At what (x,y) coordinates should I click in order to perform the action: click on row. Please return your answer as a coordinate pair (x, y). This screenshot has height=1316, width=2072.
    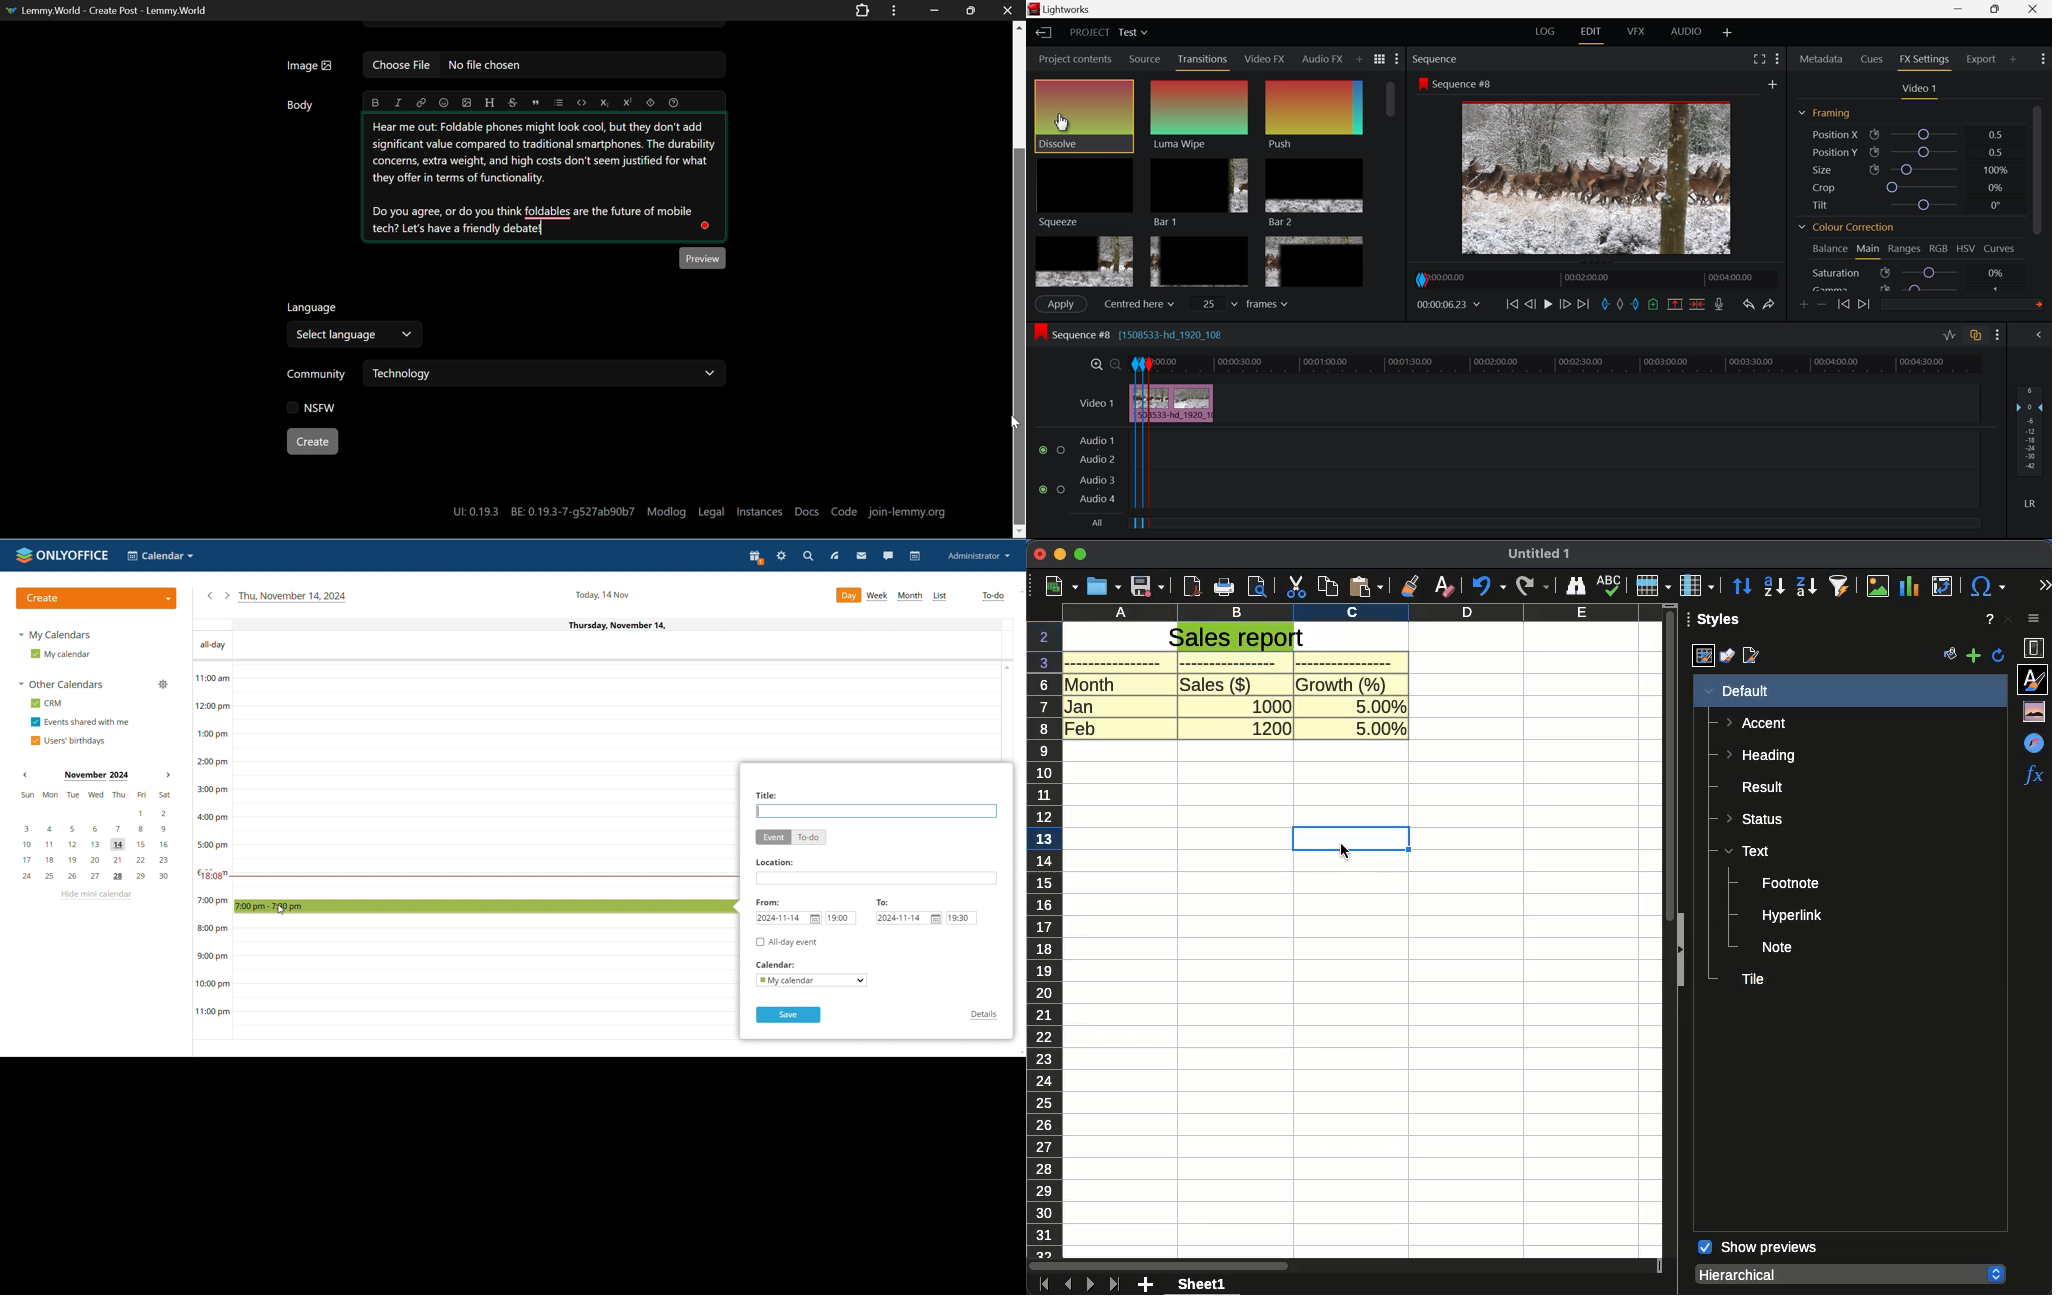
    Looking at the image, I should click on (1653, 585).